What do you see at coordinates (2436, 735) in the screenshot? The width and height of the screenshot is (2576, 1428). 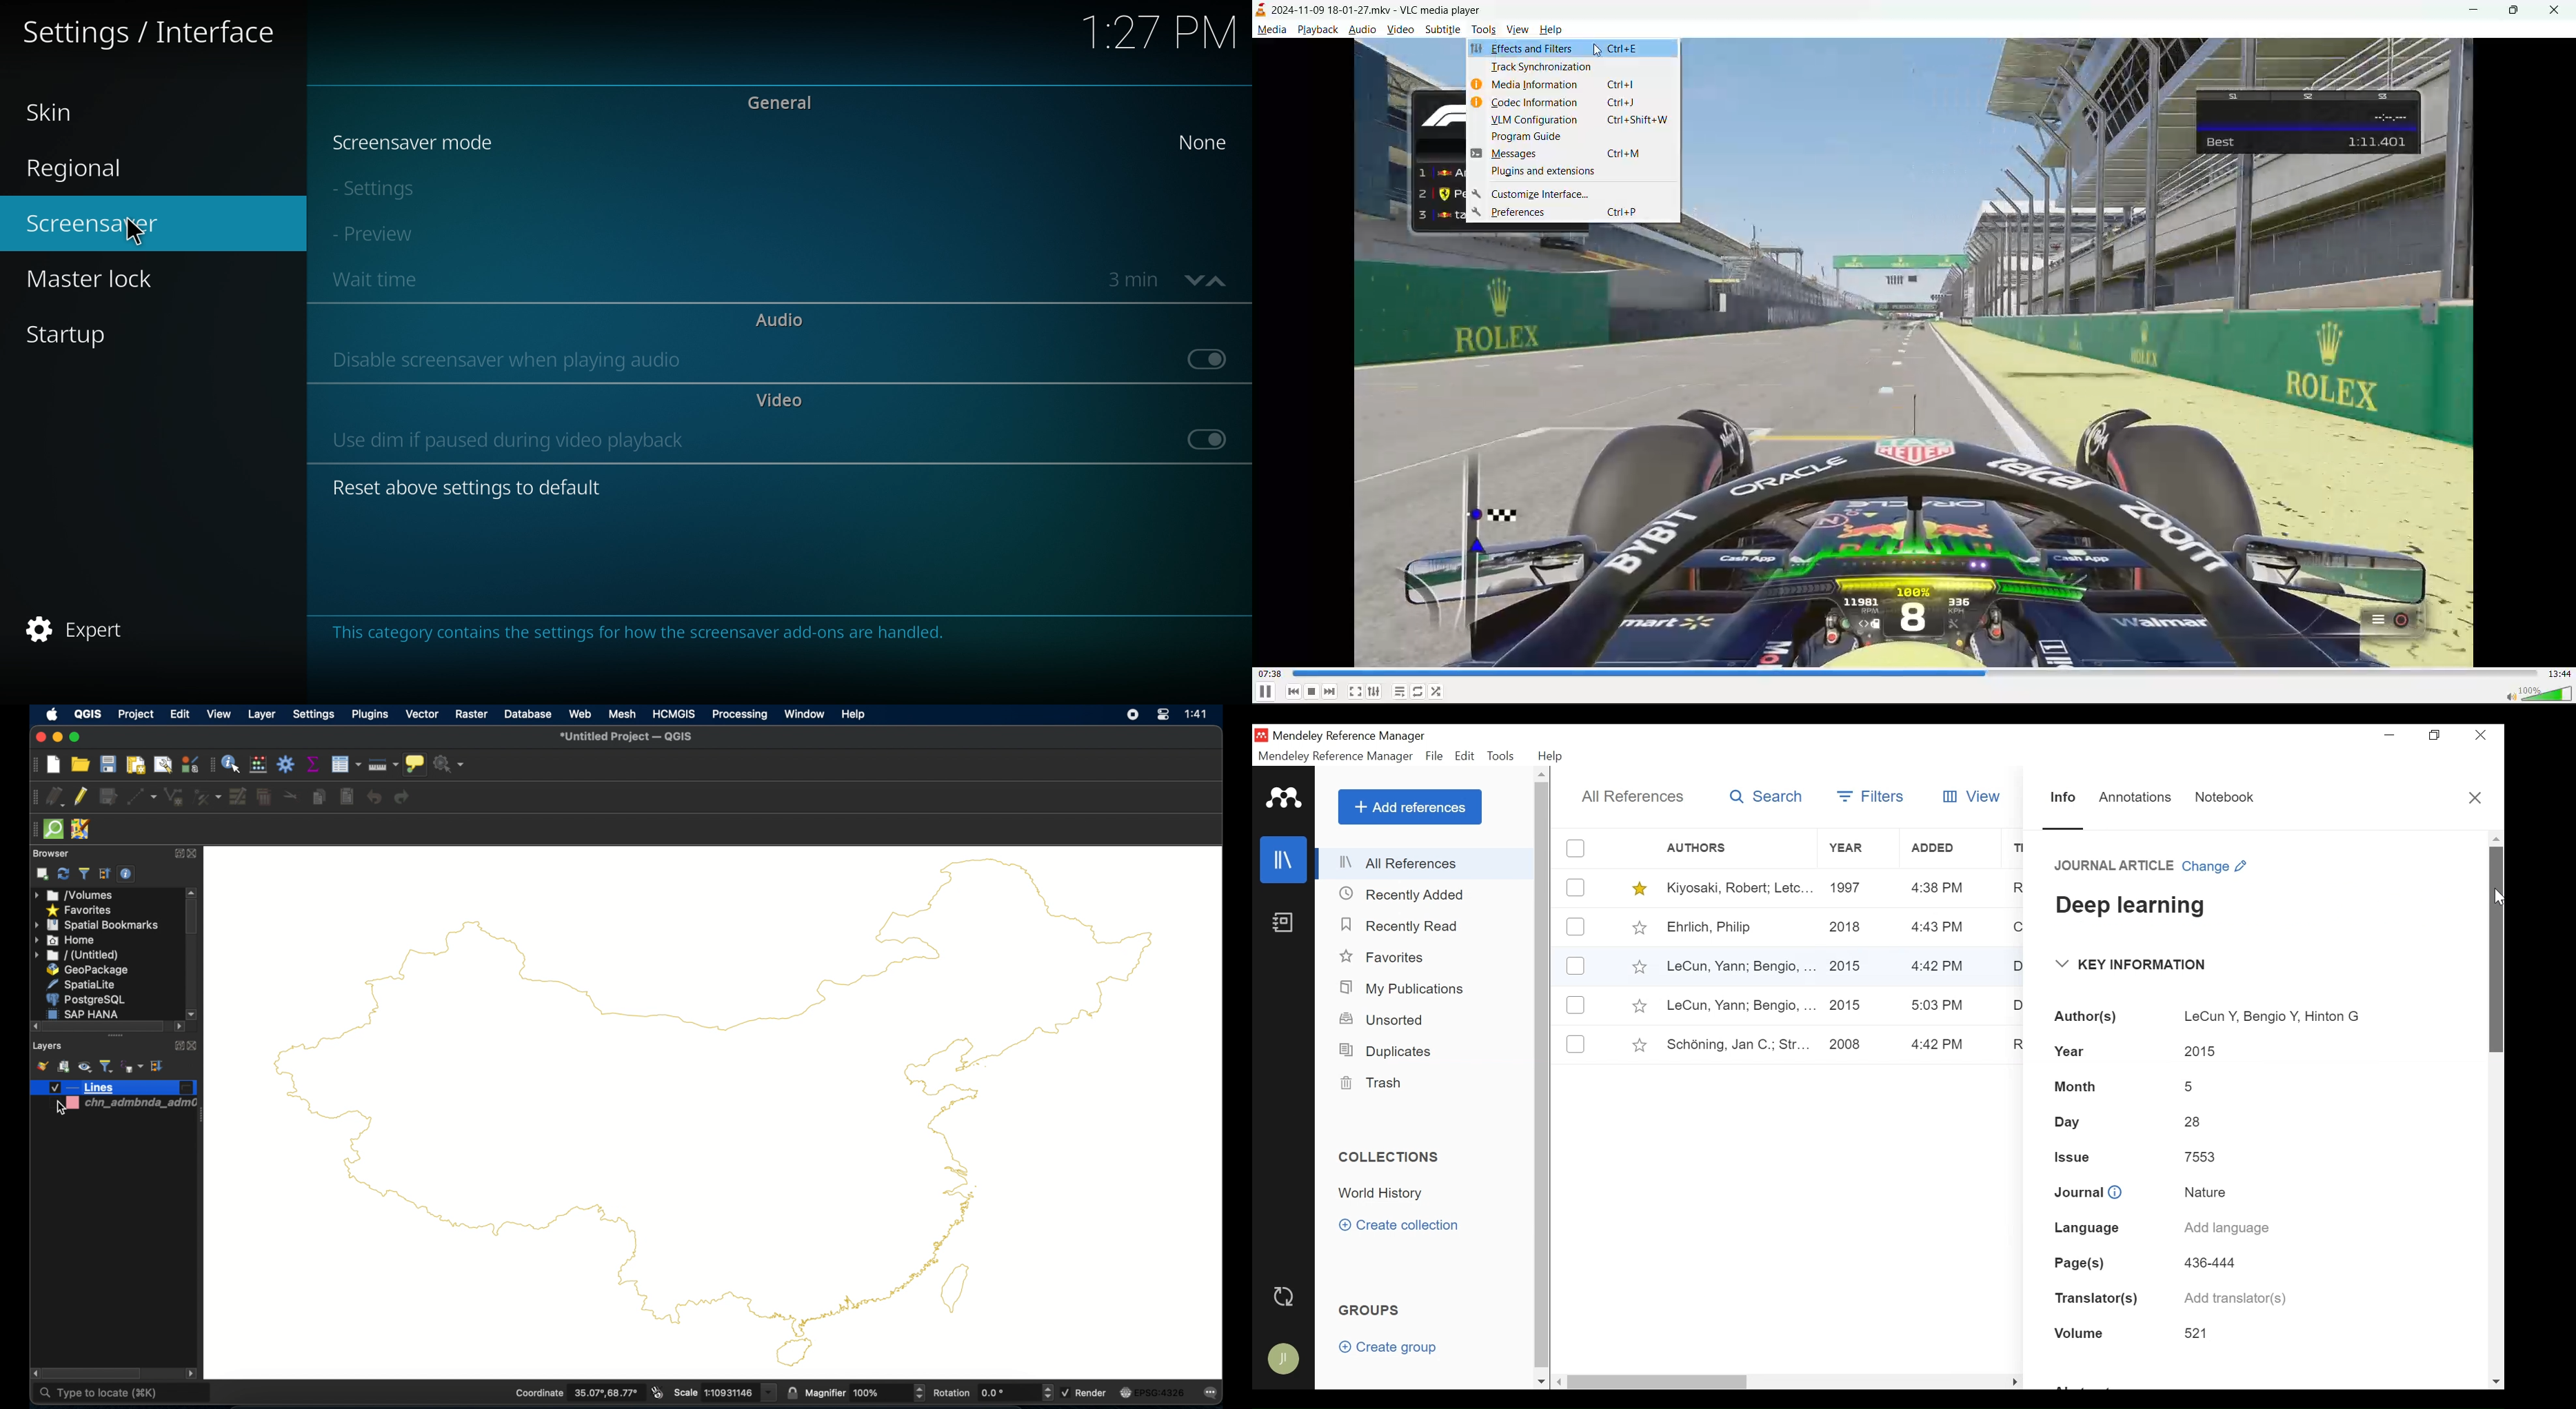 I see `Restore` at bounding box center [2436, 735].